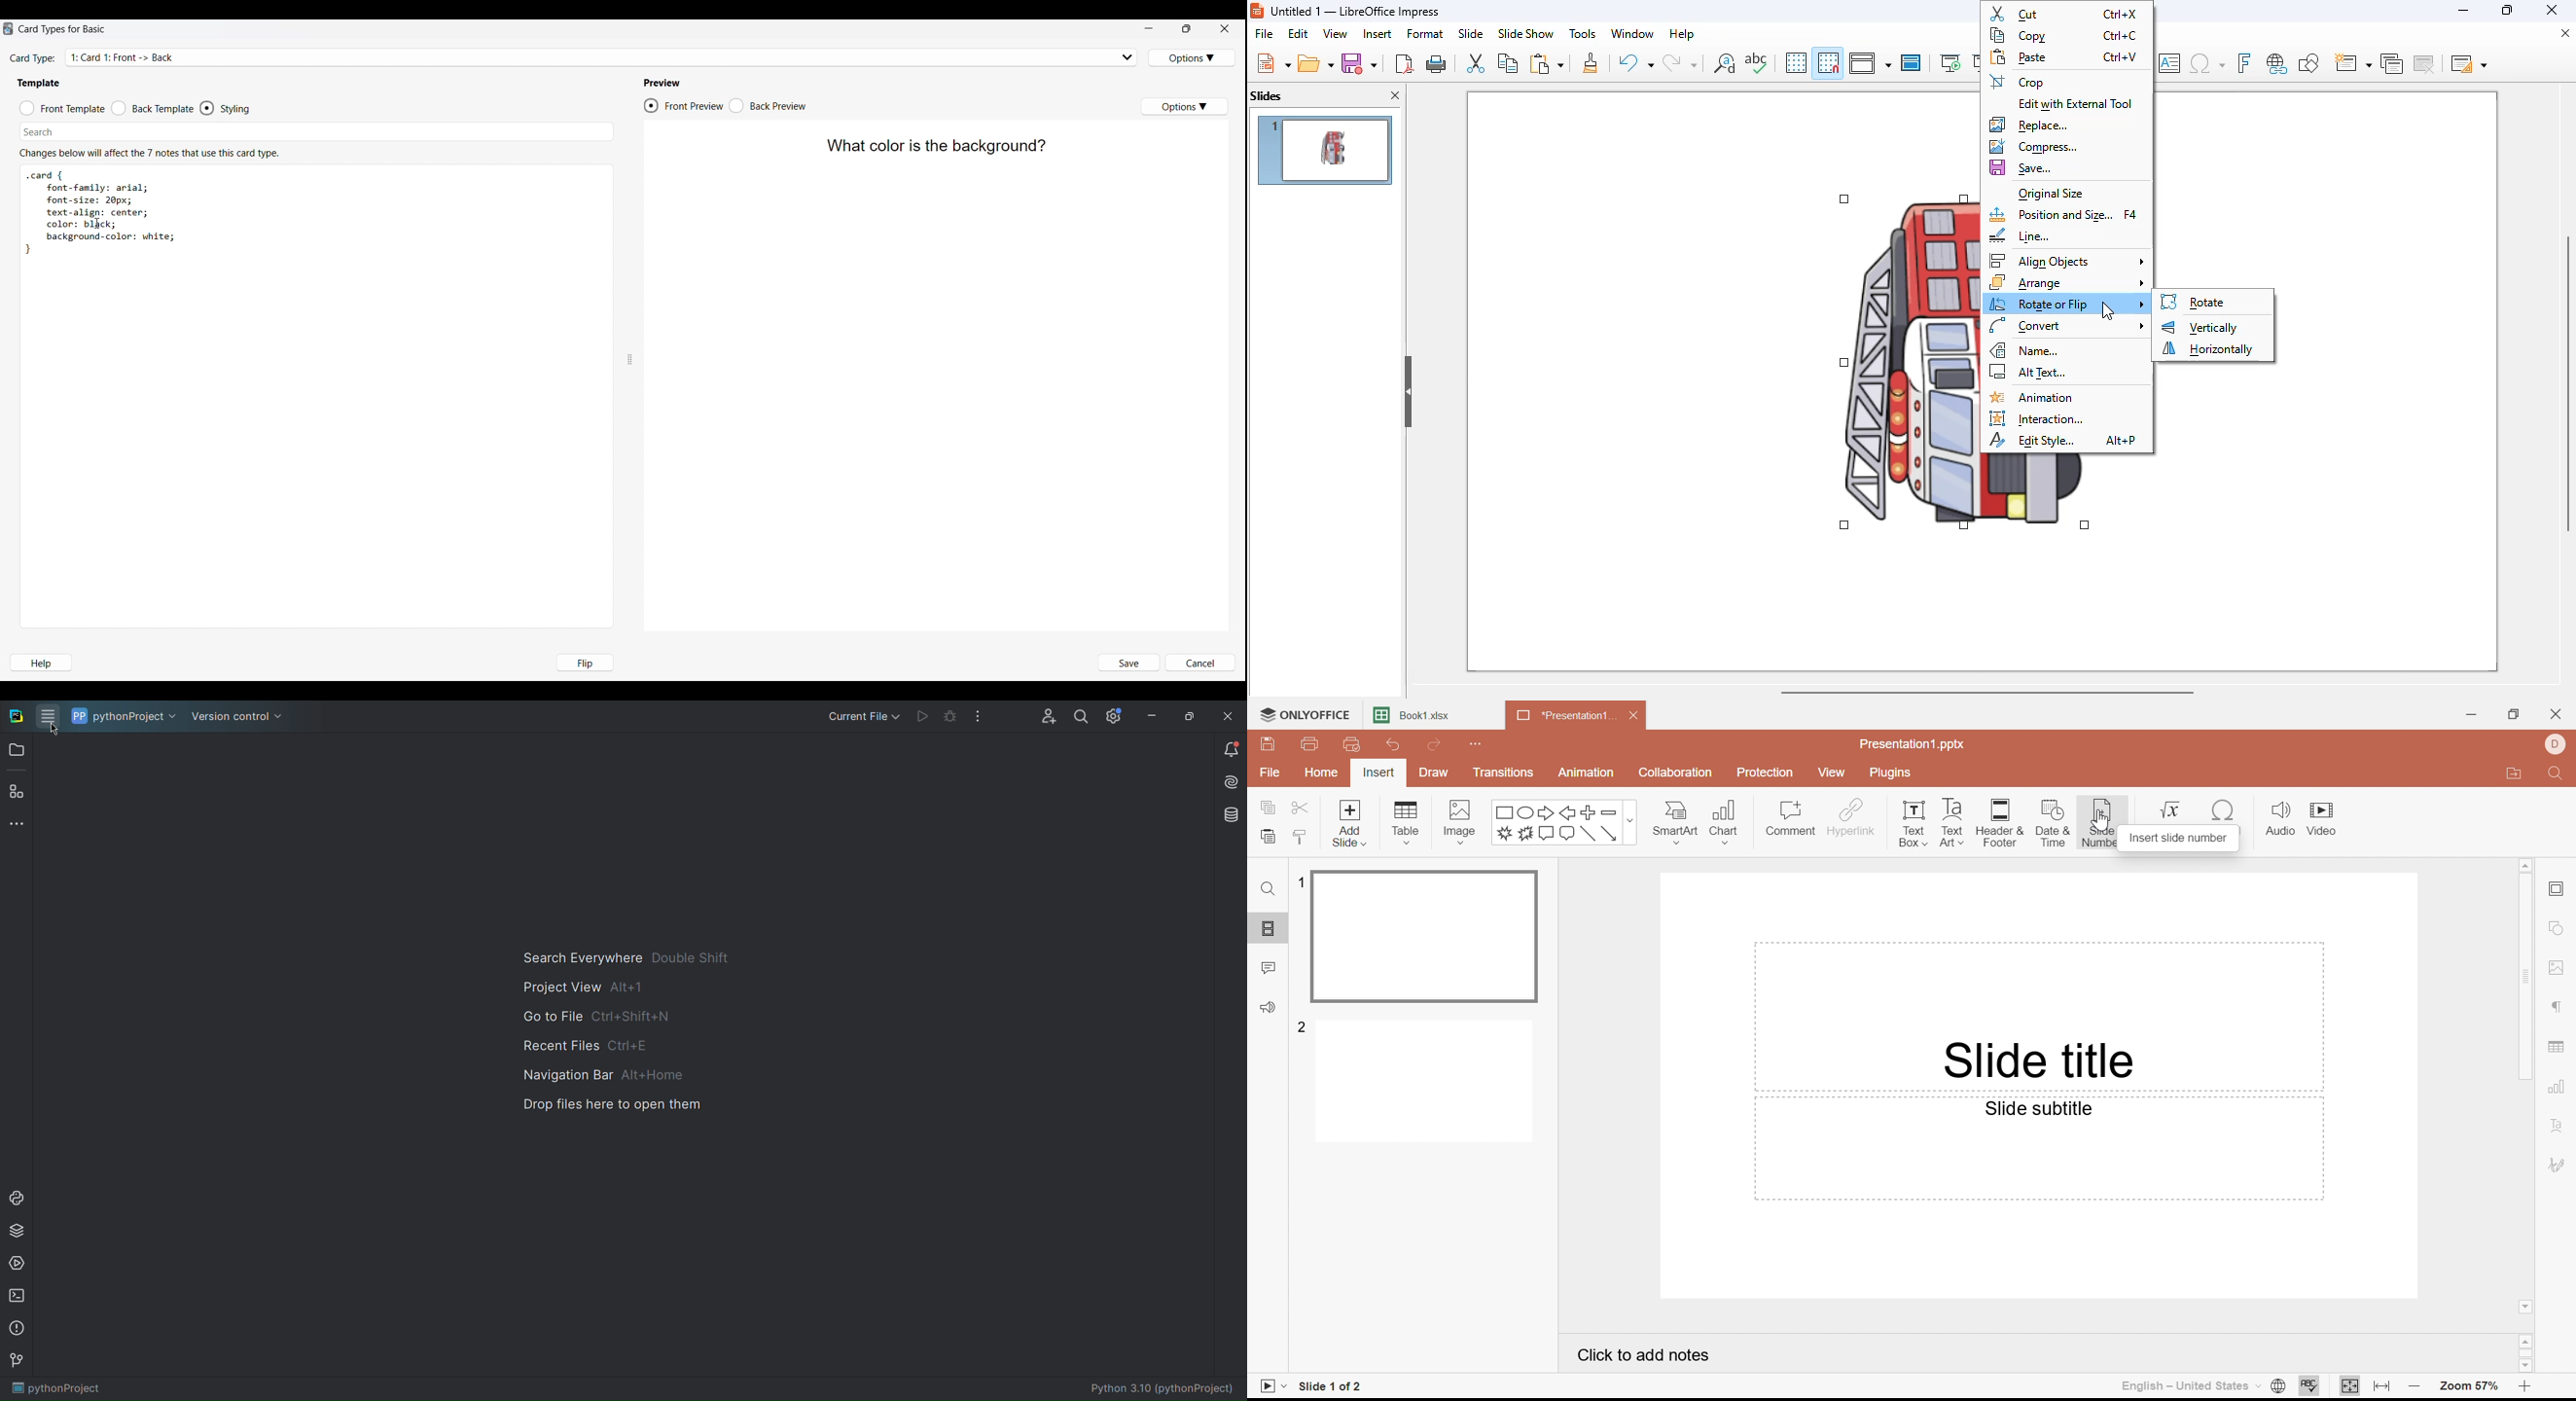 The image size is (2576, 1428). Describe the element at coordinates (2415, 1389) in the screenshot. I see `Zoom out` at that location.